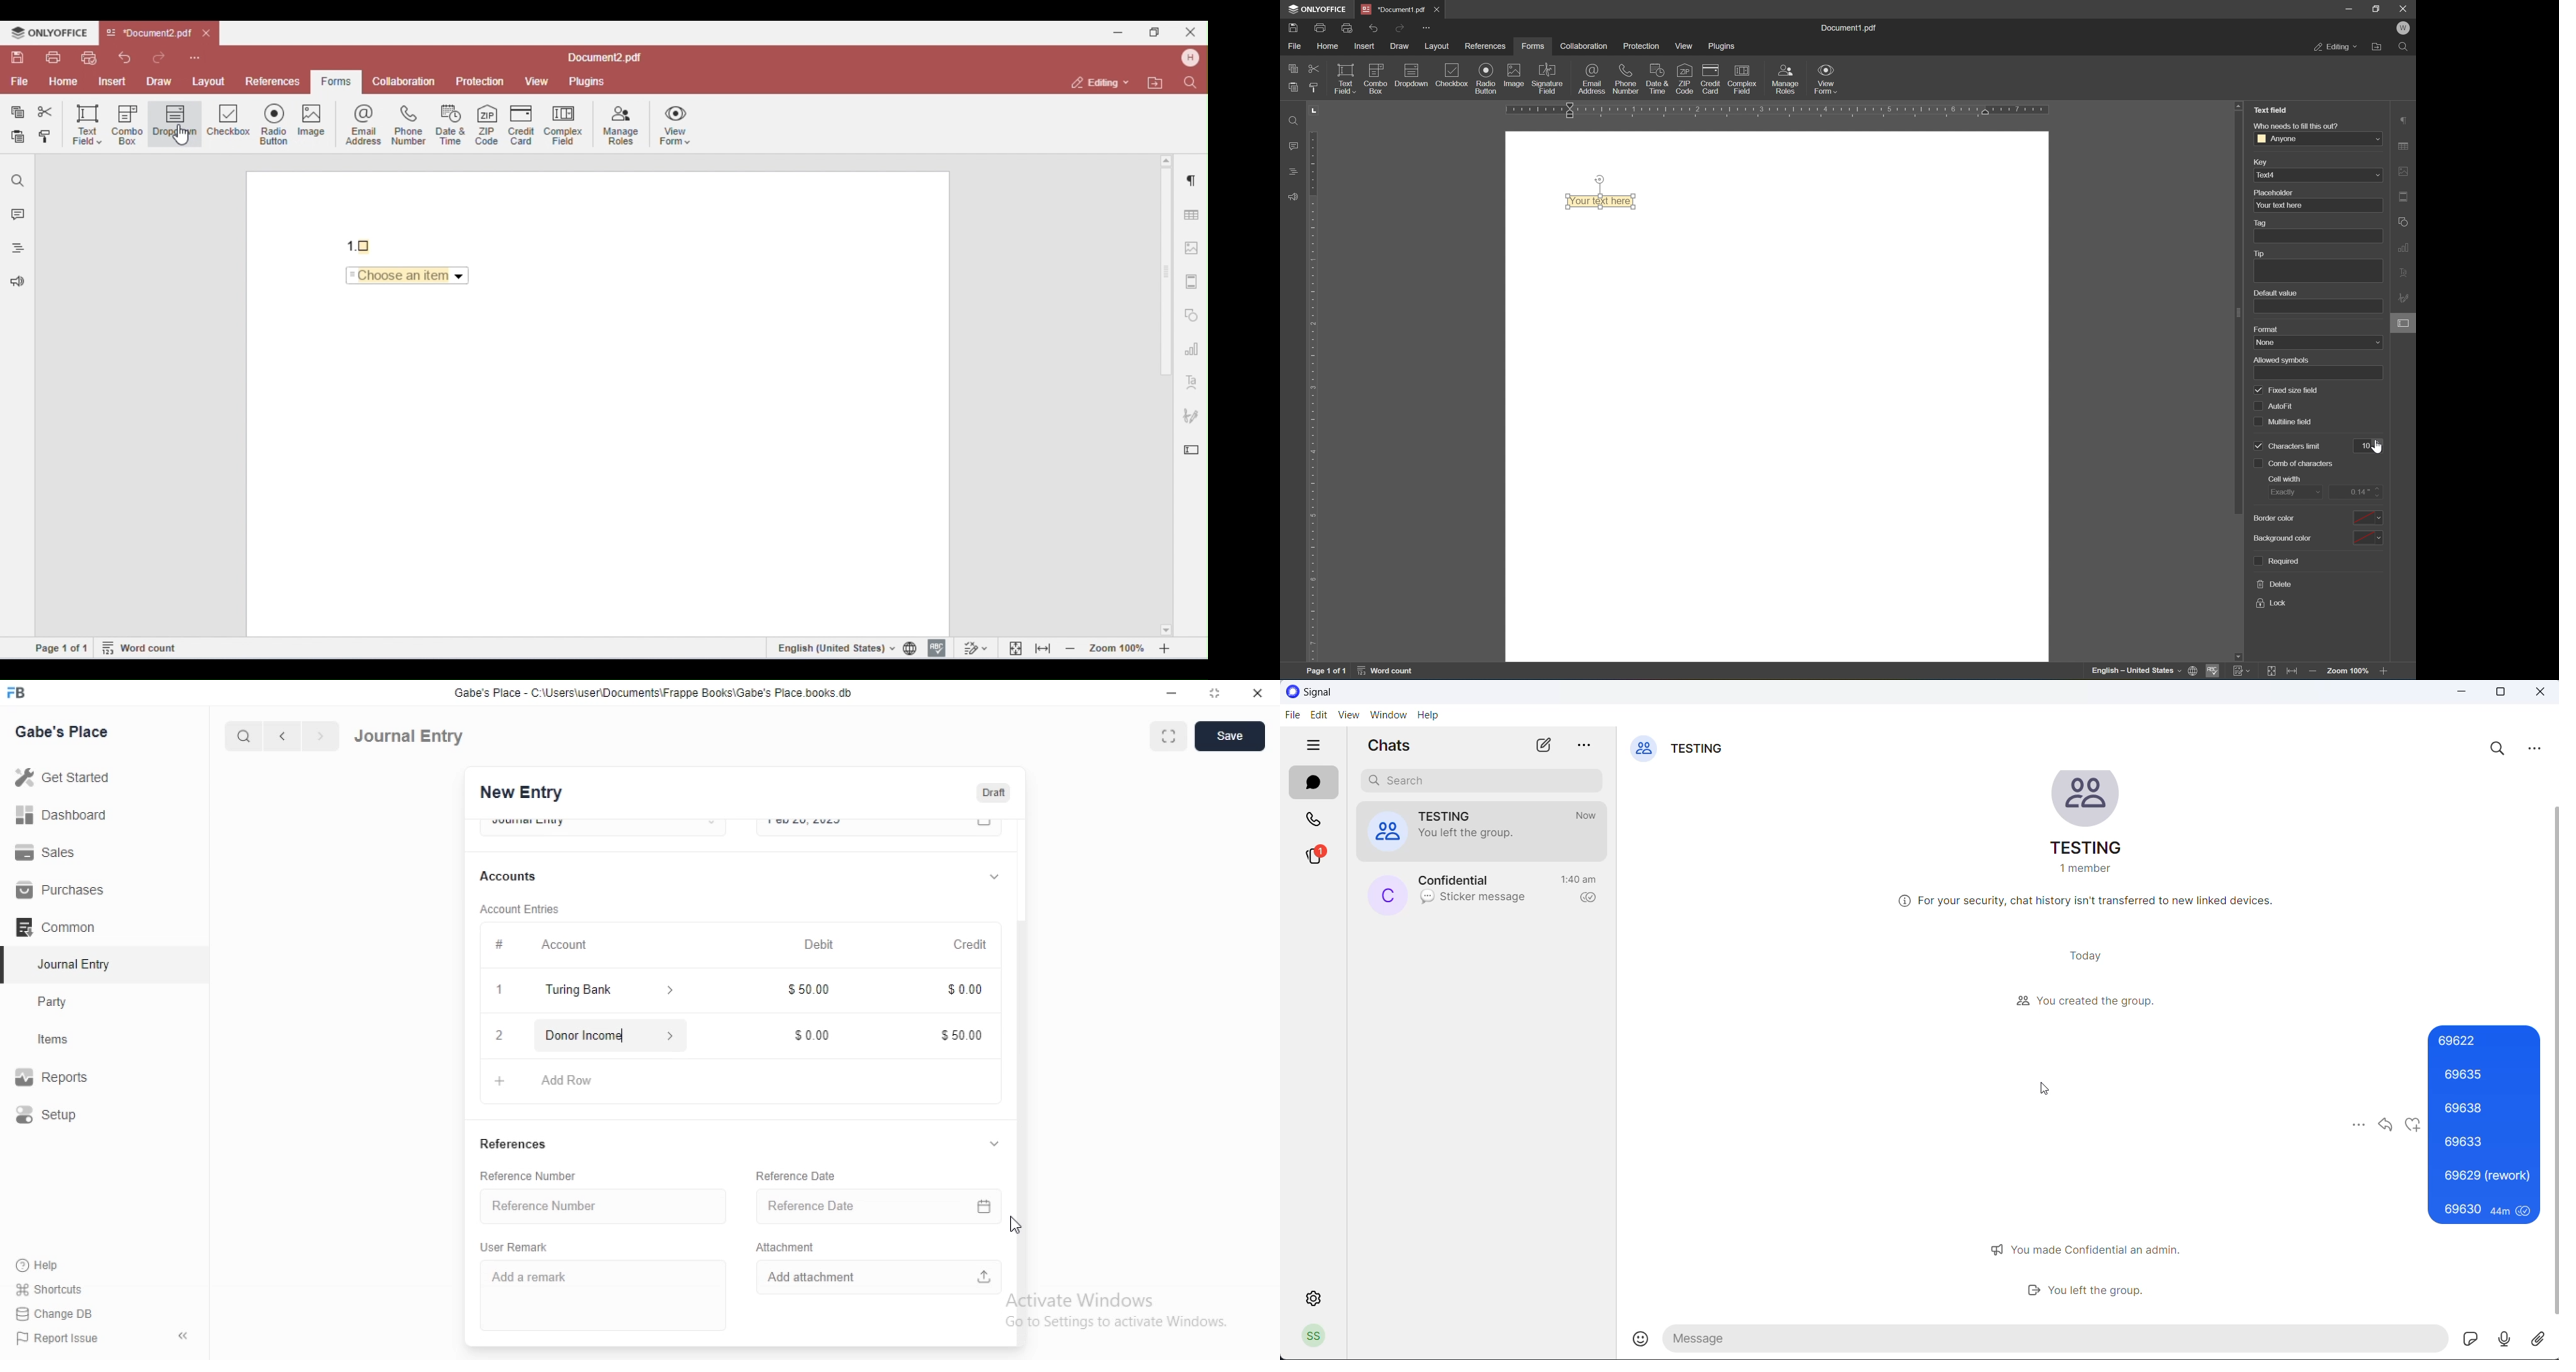 This screenshot has width=2576, height=1372. I want to click on turing bank, so click(605, 992).